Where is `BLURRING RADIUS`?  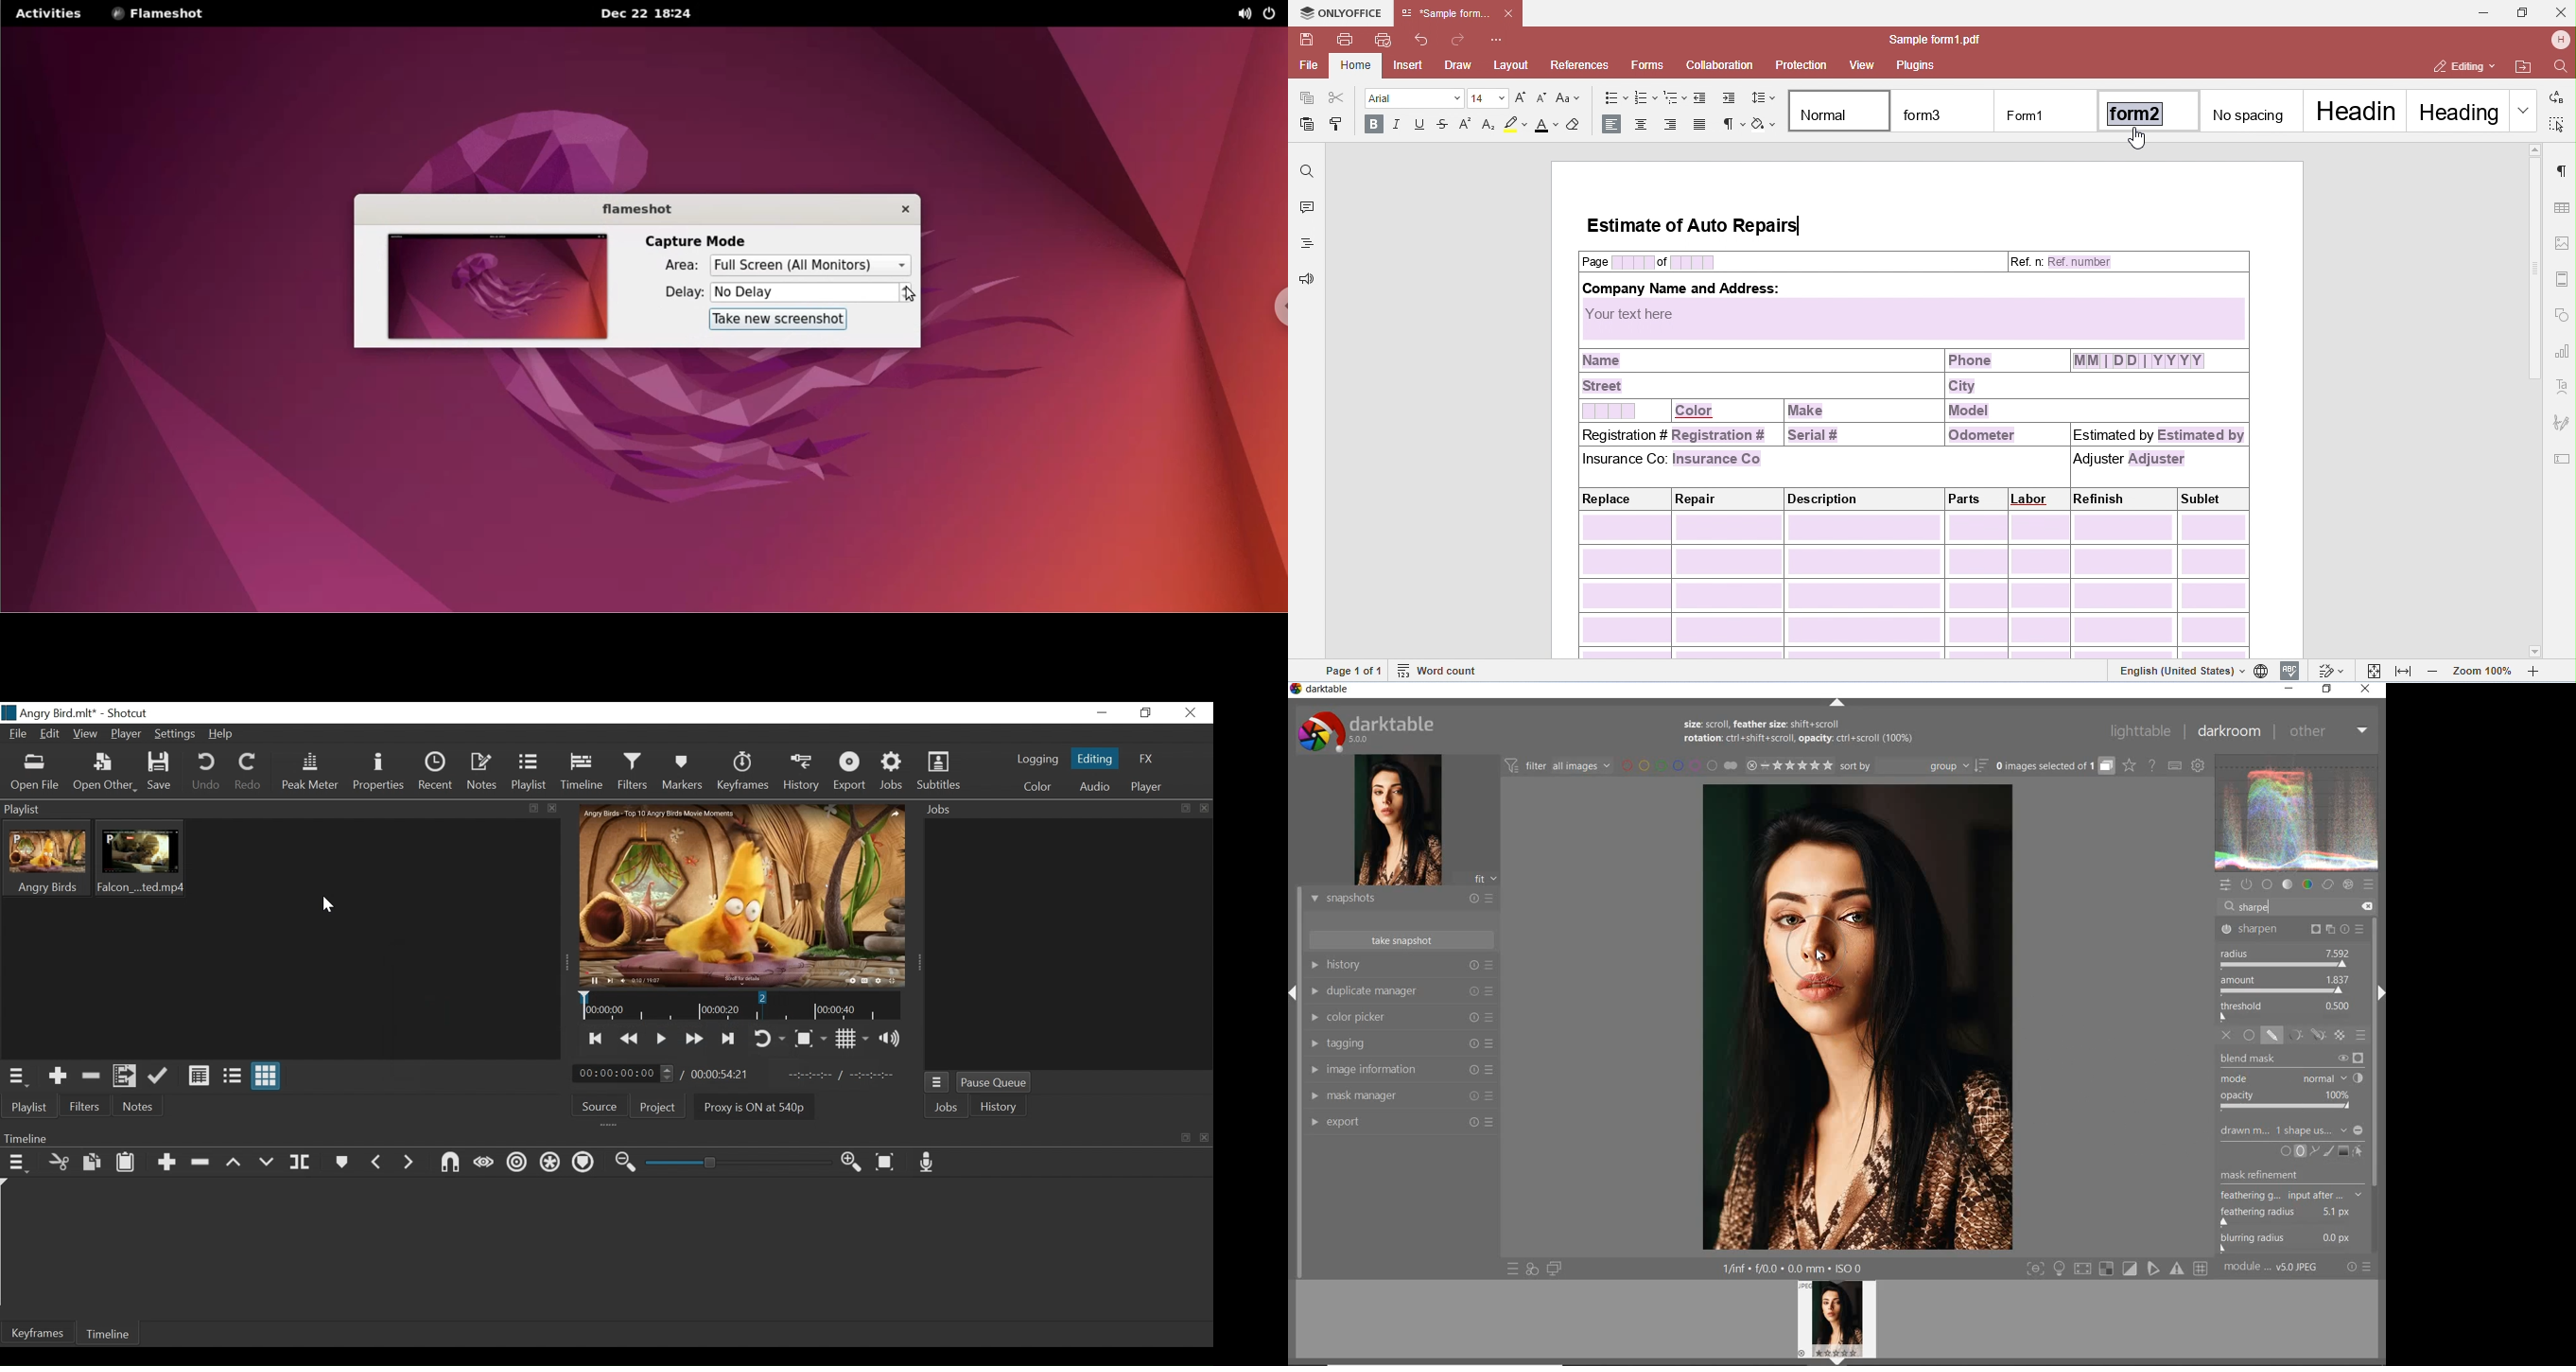
BLURRING RADIUS is located at coordinates (2296, 1242).